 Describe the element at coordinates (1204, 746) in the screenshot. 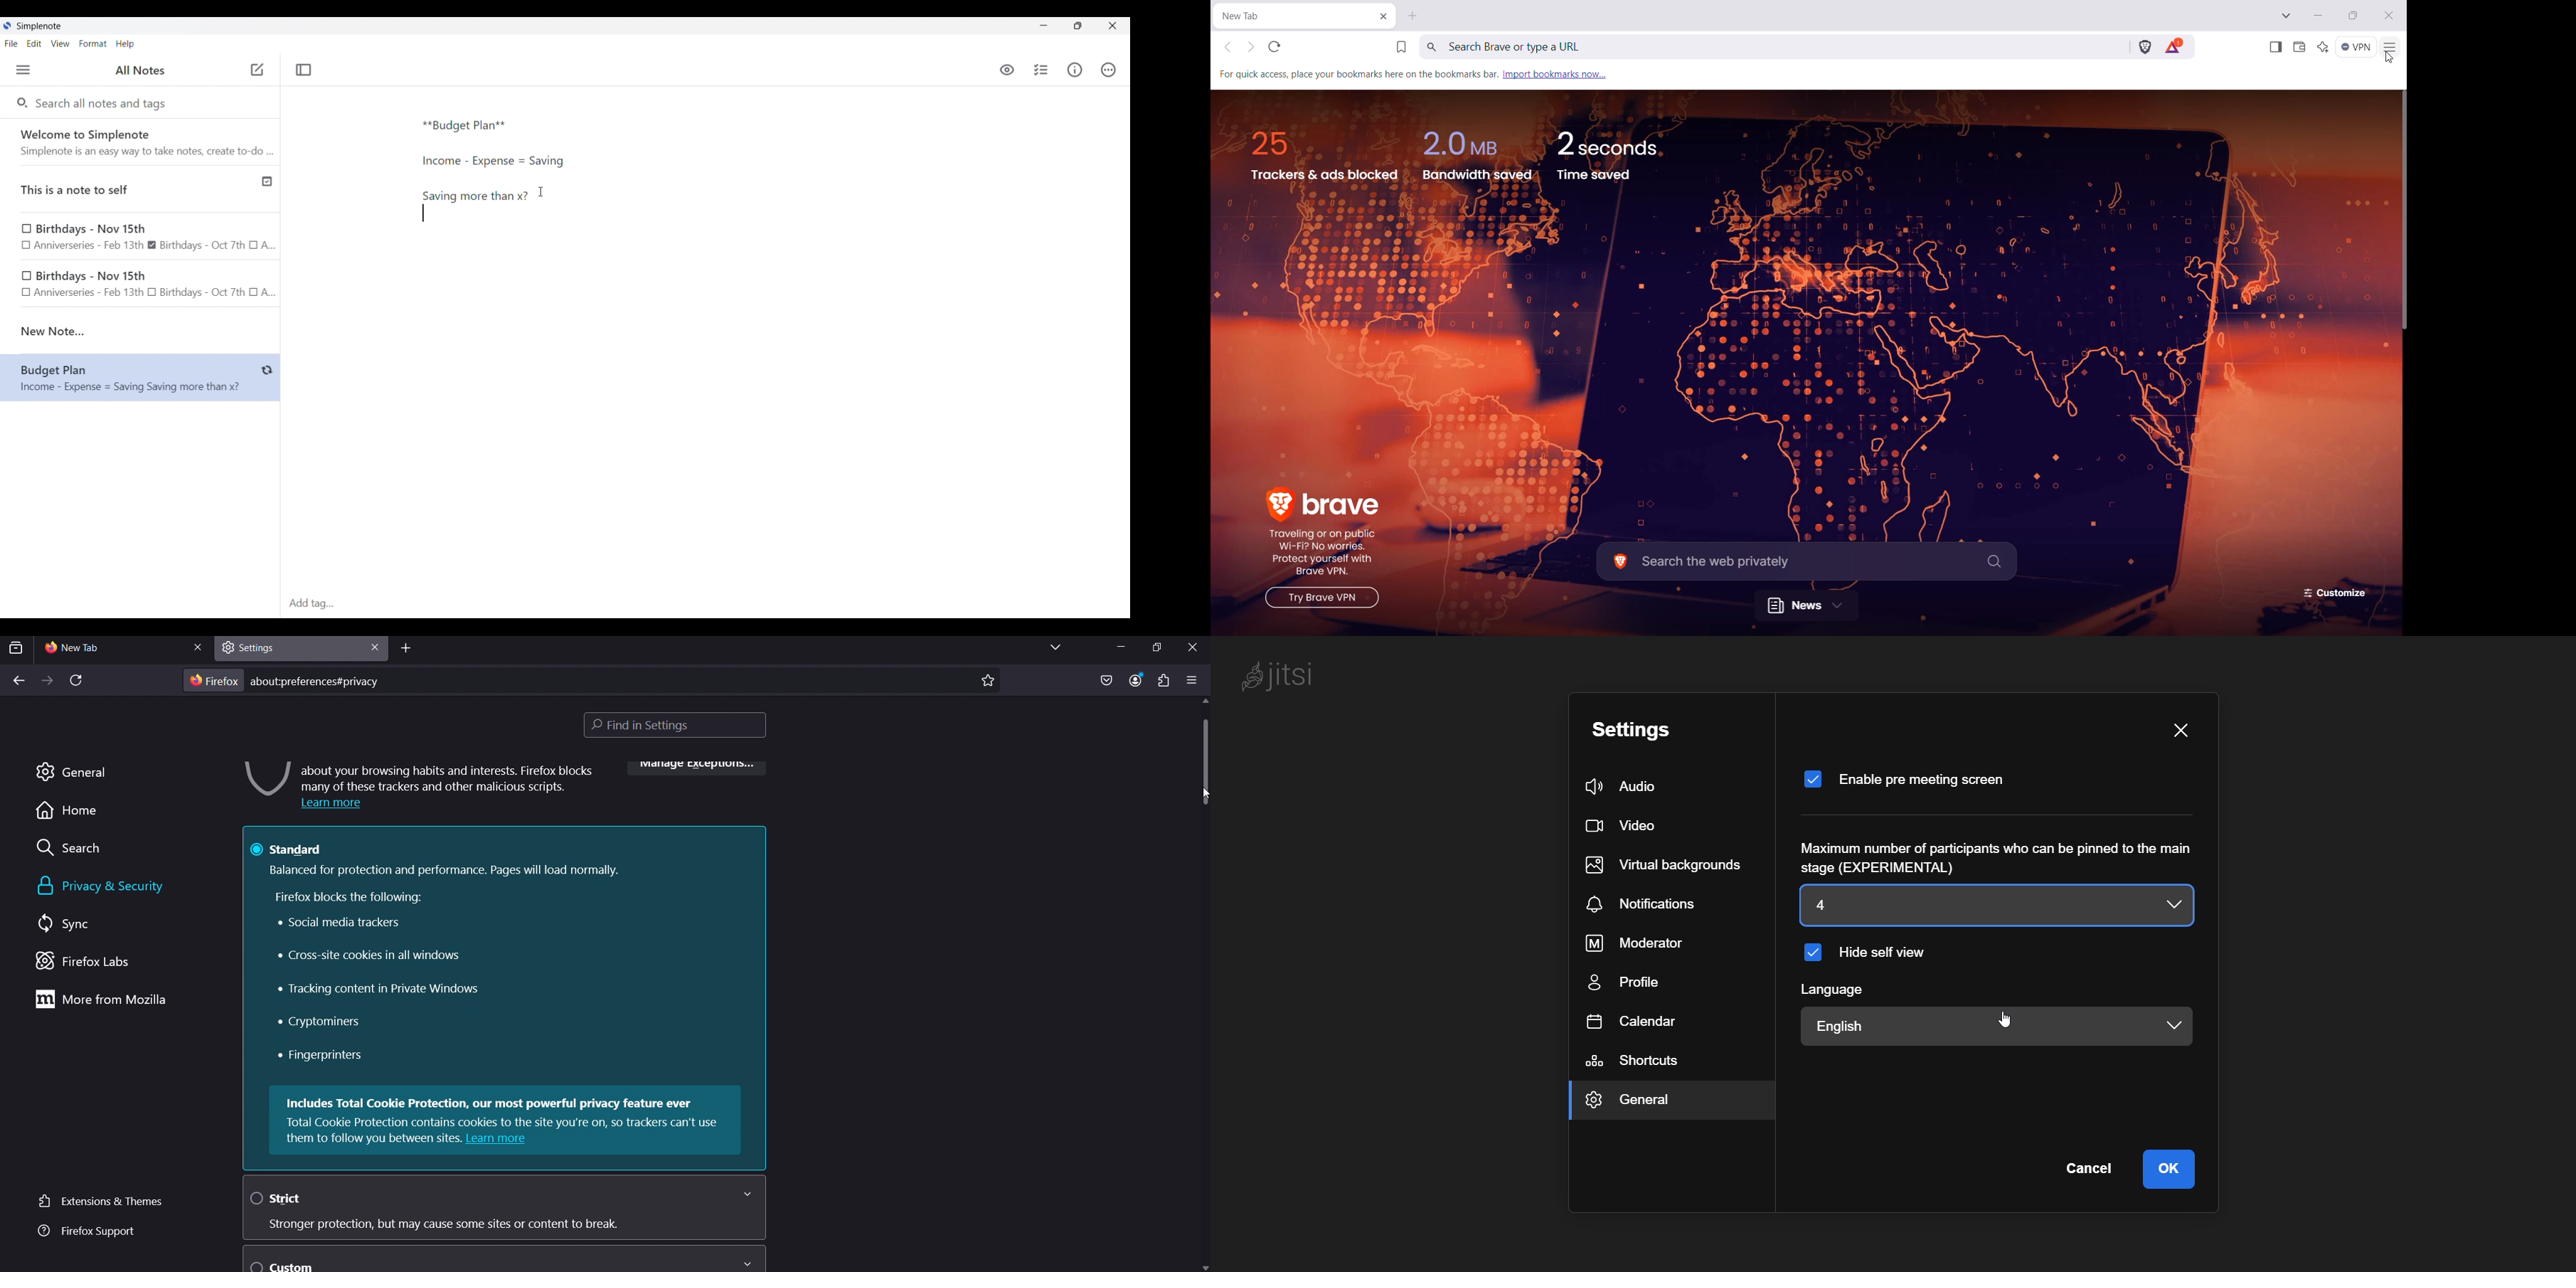

I see `scrollbar` at that location.